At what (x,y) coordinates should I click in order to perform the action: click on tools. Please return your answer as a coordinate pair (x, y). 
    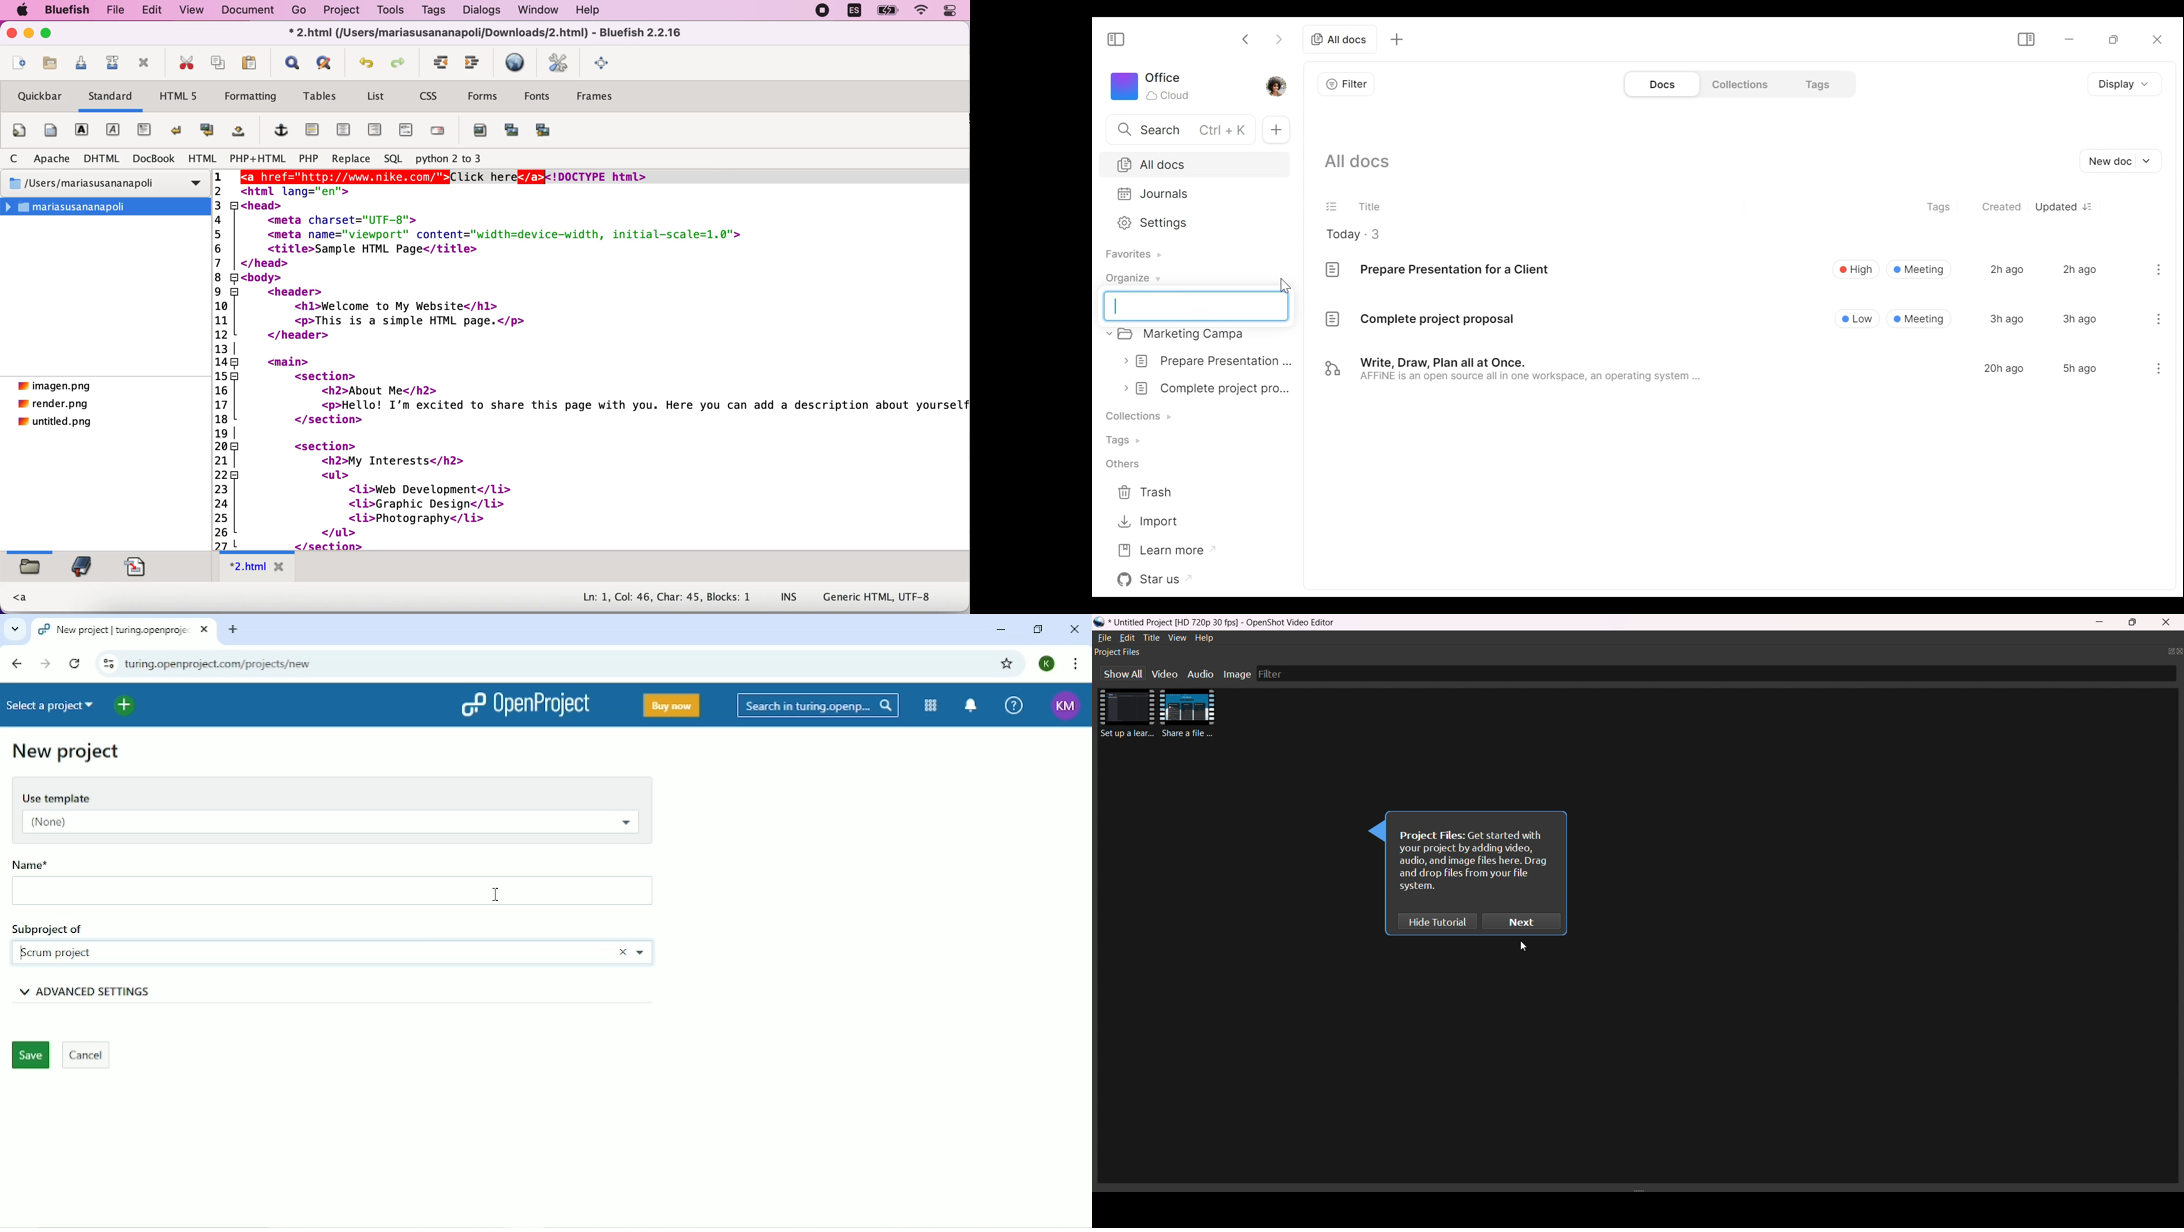
    Looking at the image, I should click on (393, 9).